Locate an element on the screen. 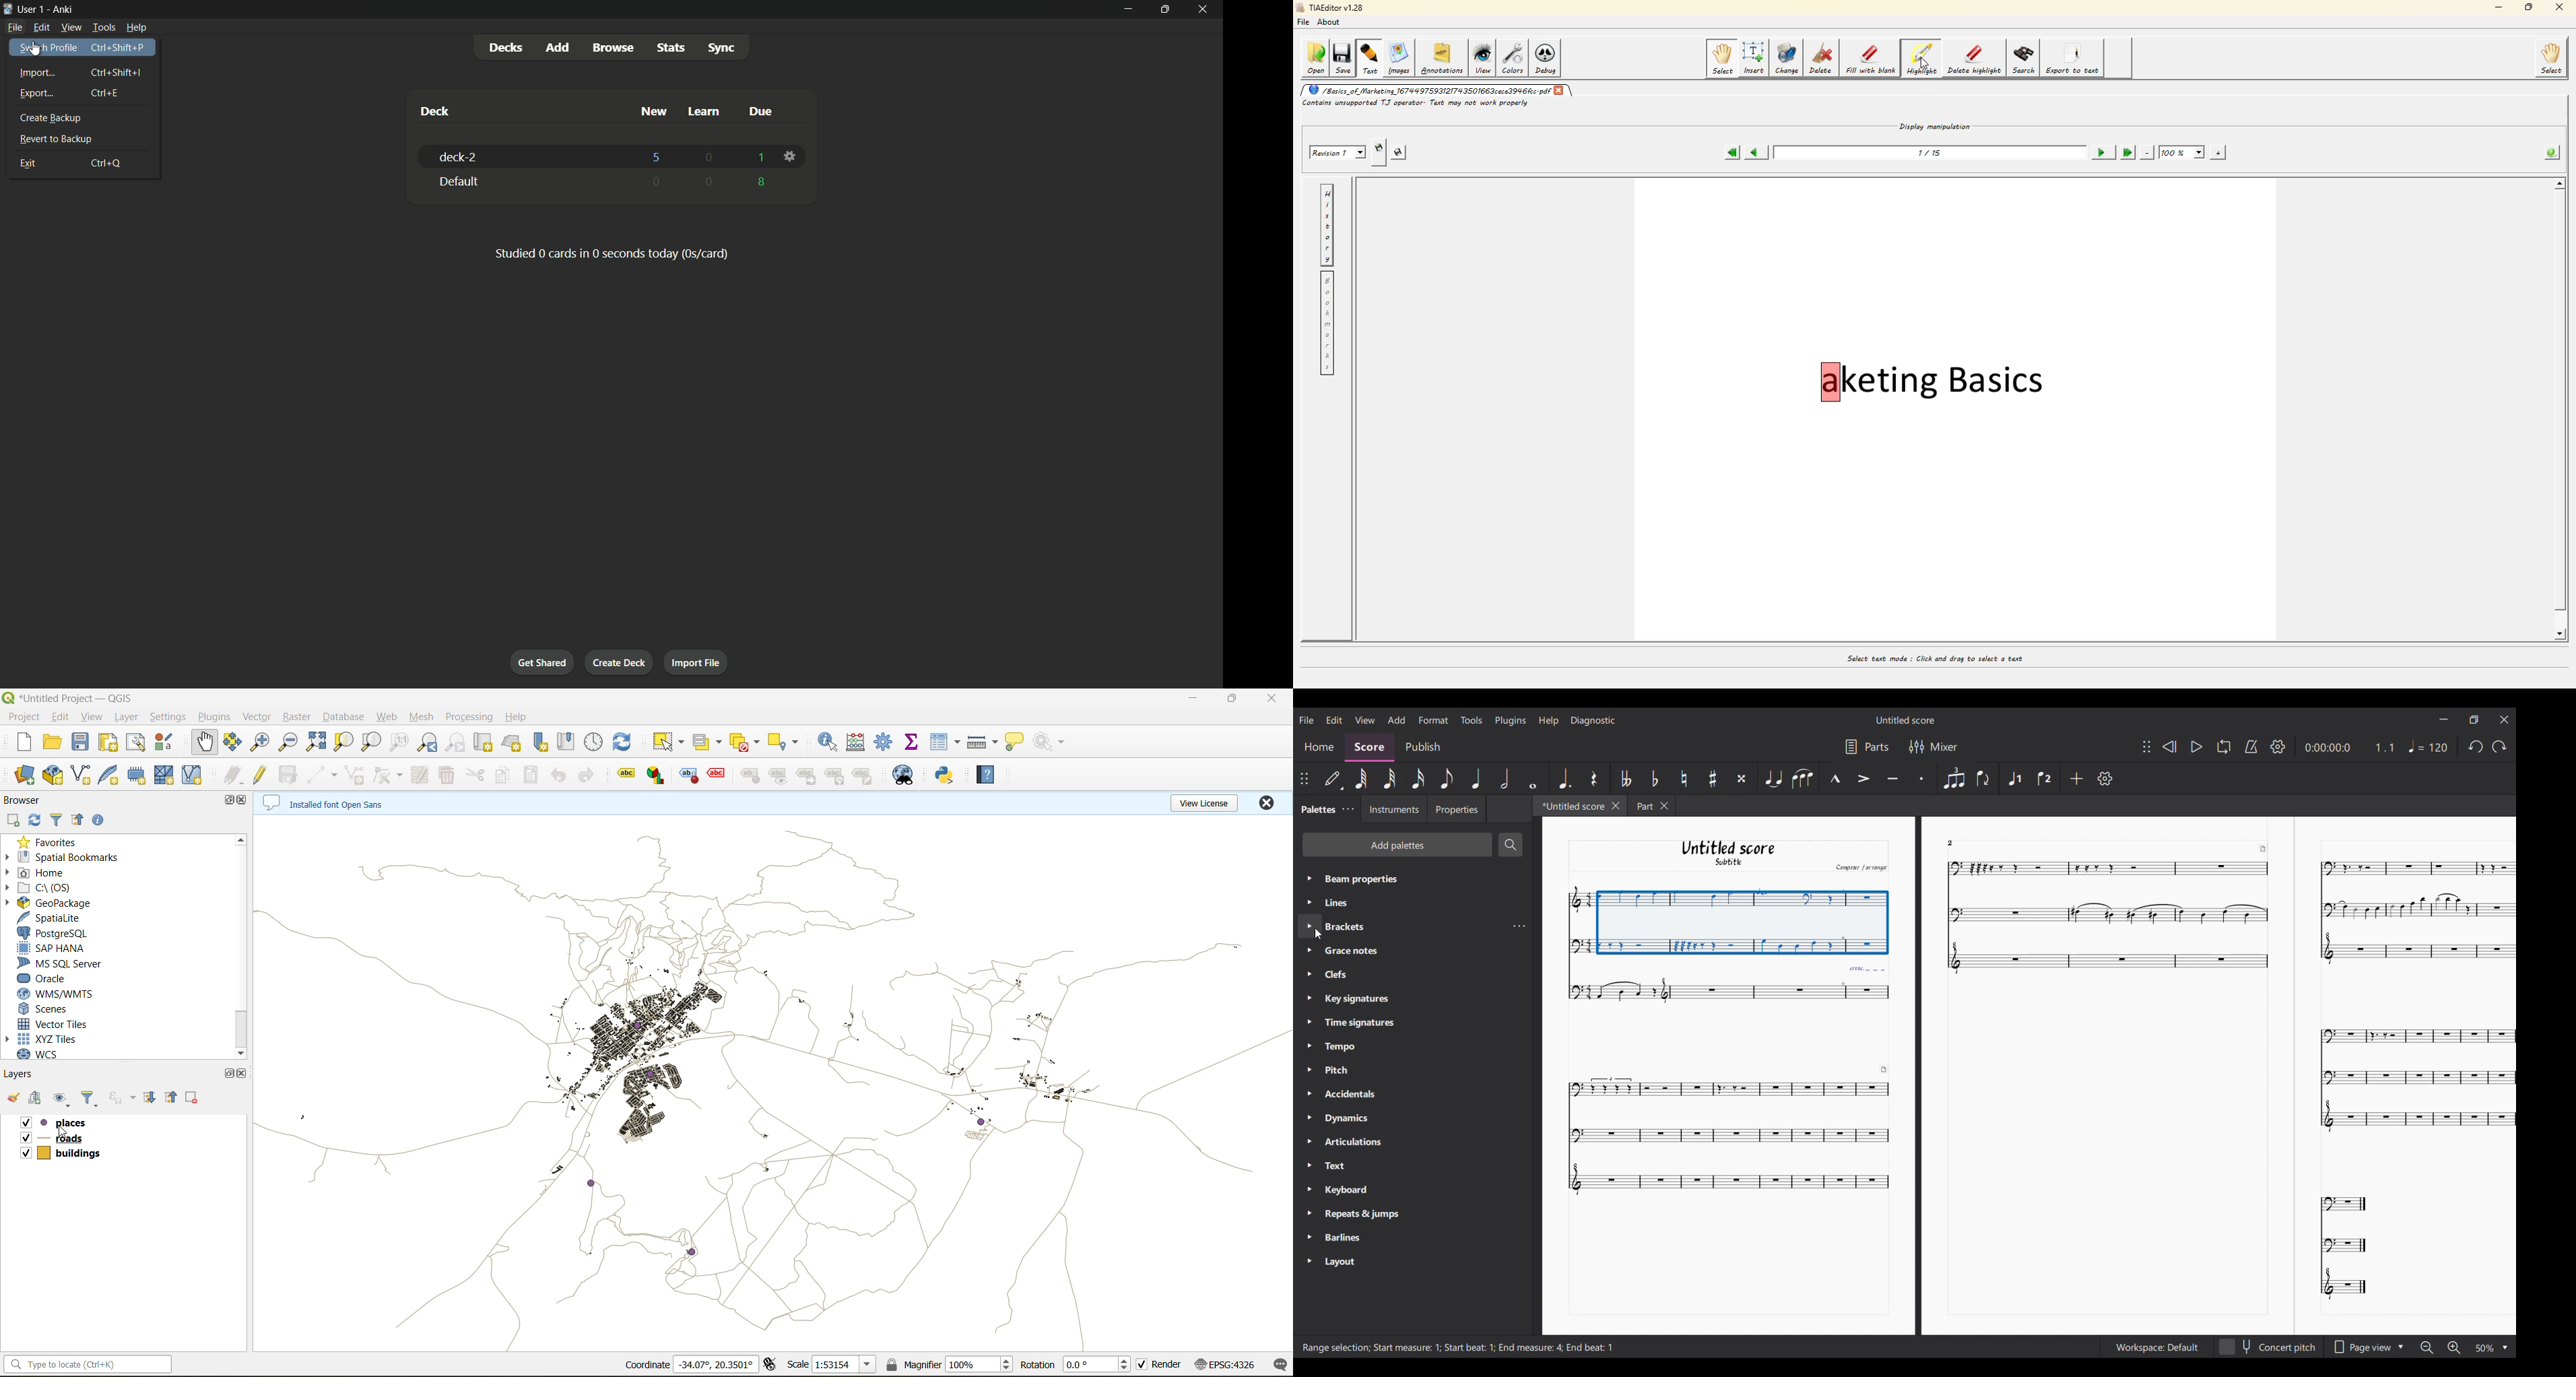 The image size is (2576, 1400). file is located at coordinates (17, 27).